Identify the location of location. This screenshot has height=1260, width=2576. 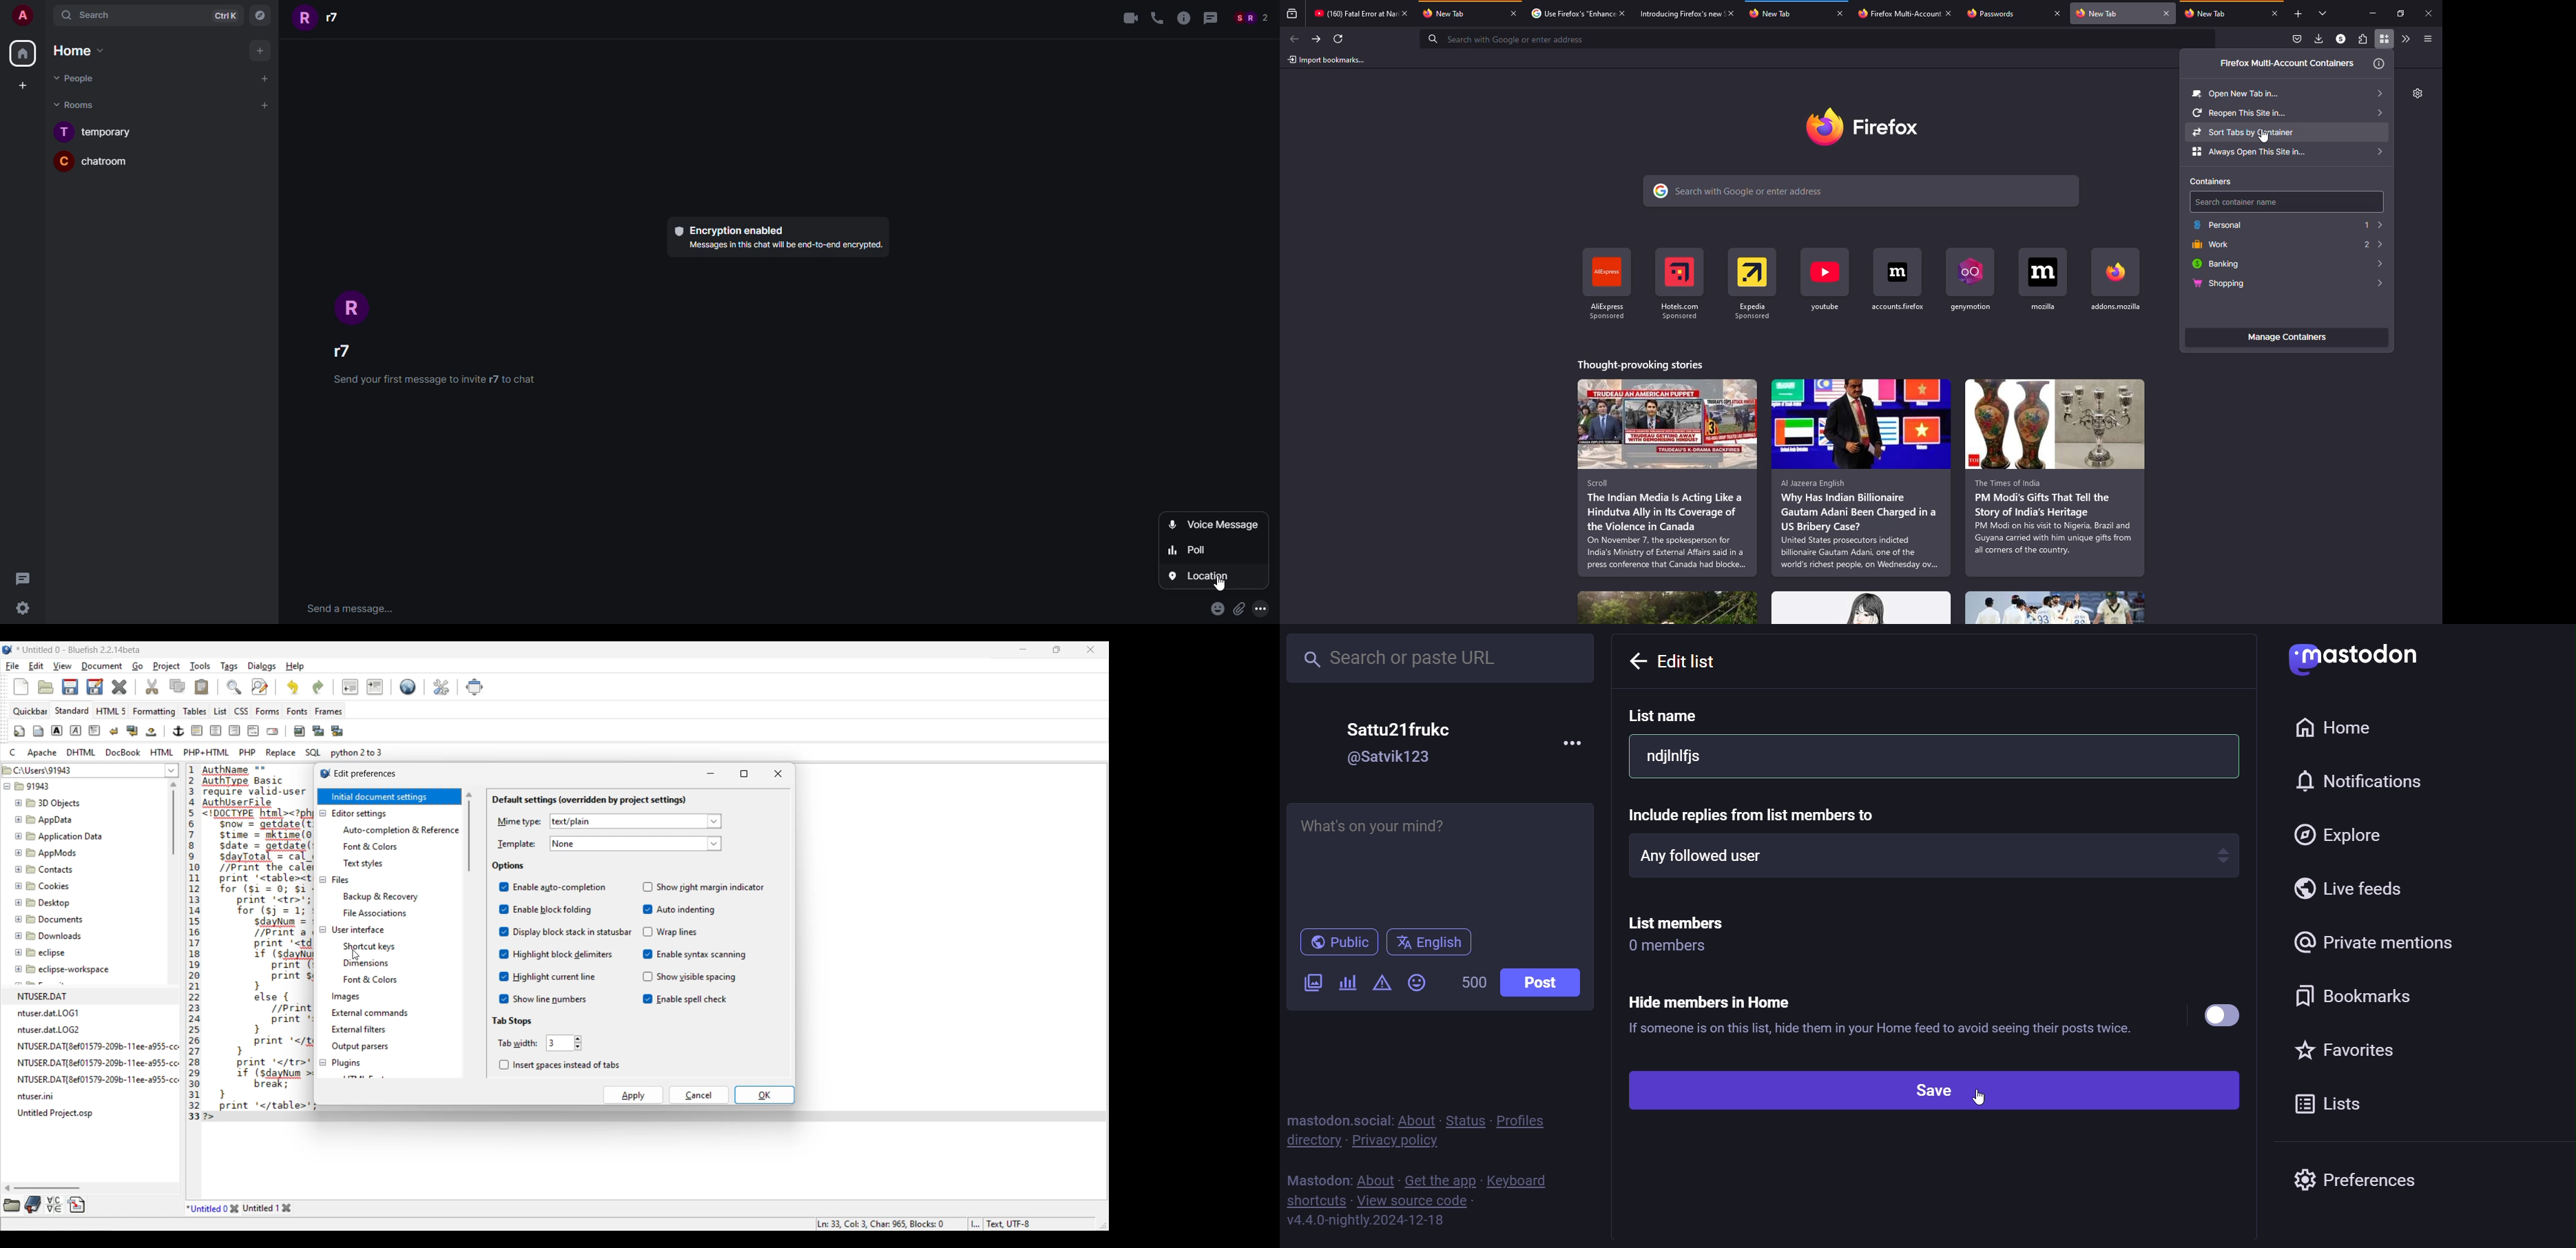
(1206, 575).